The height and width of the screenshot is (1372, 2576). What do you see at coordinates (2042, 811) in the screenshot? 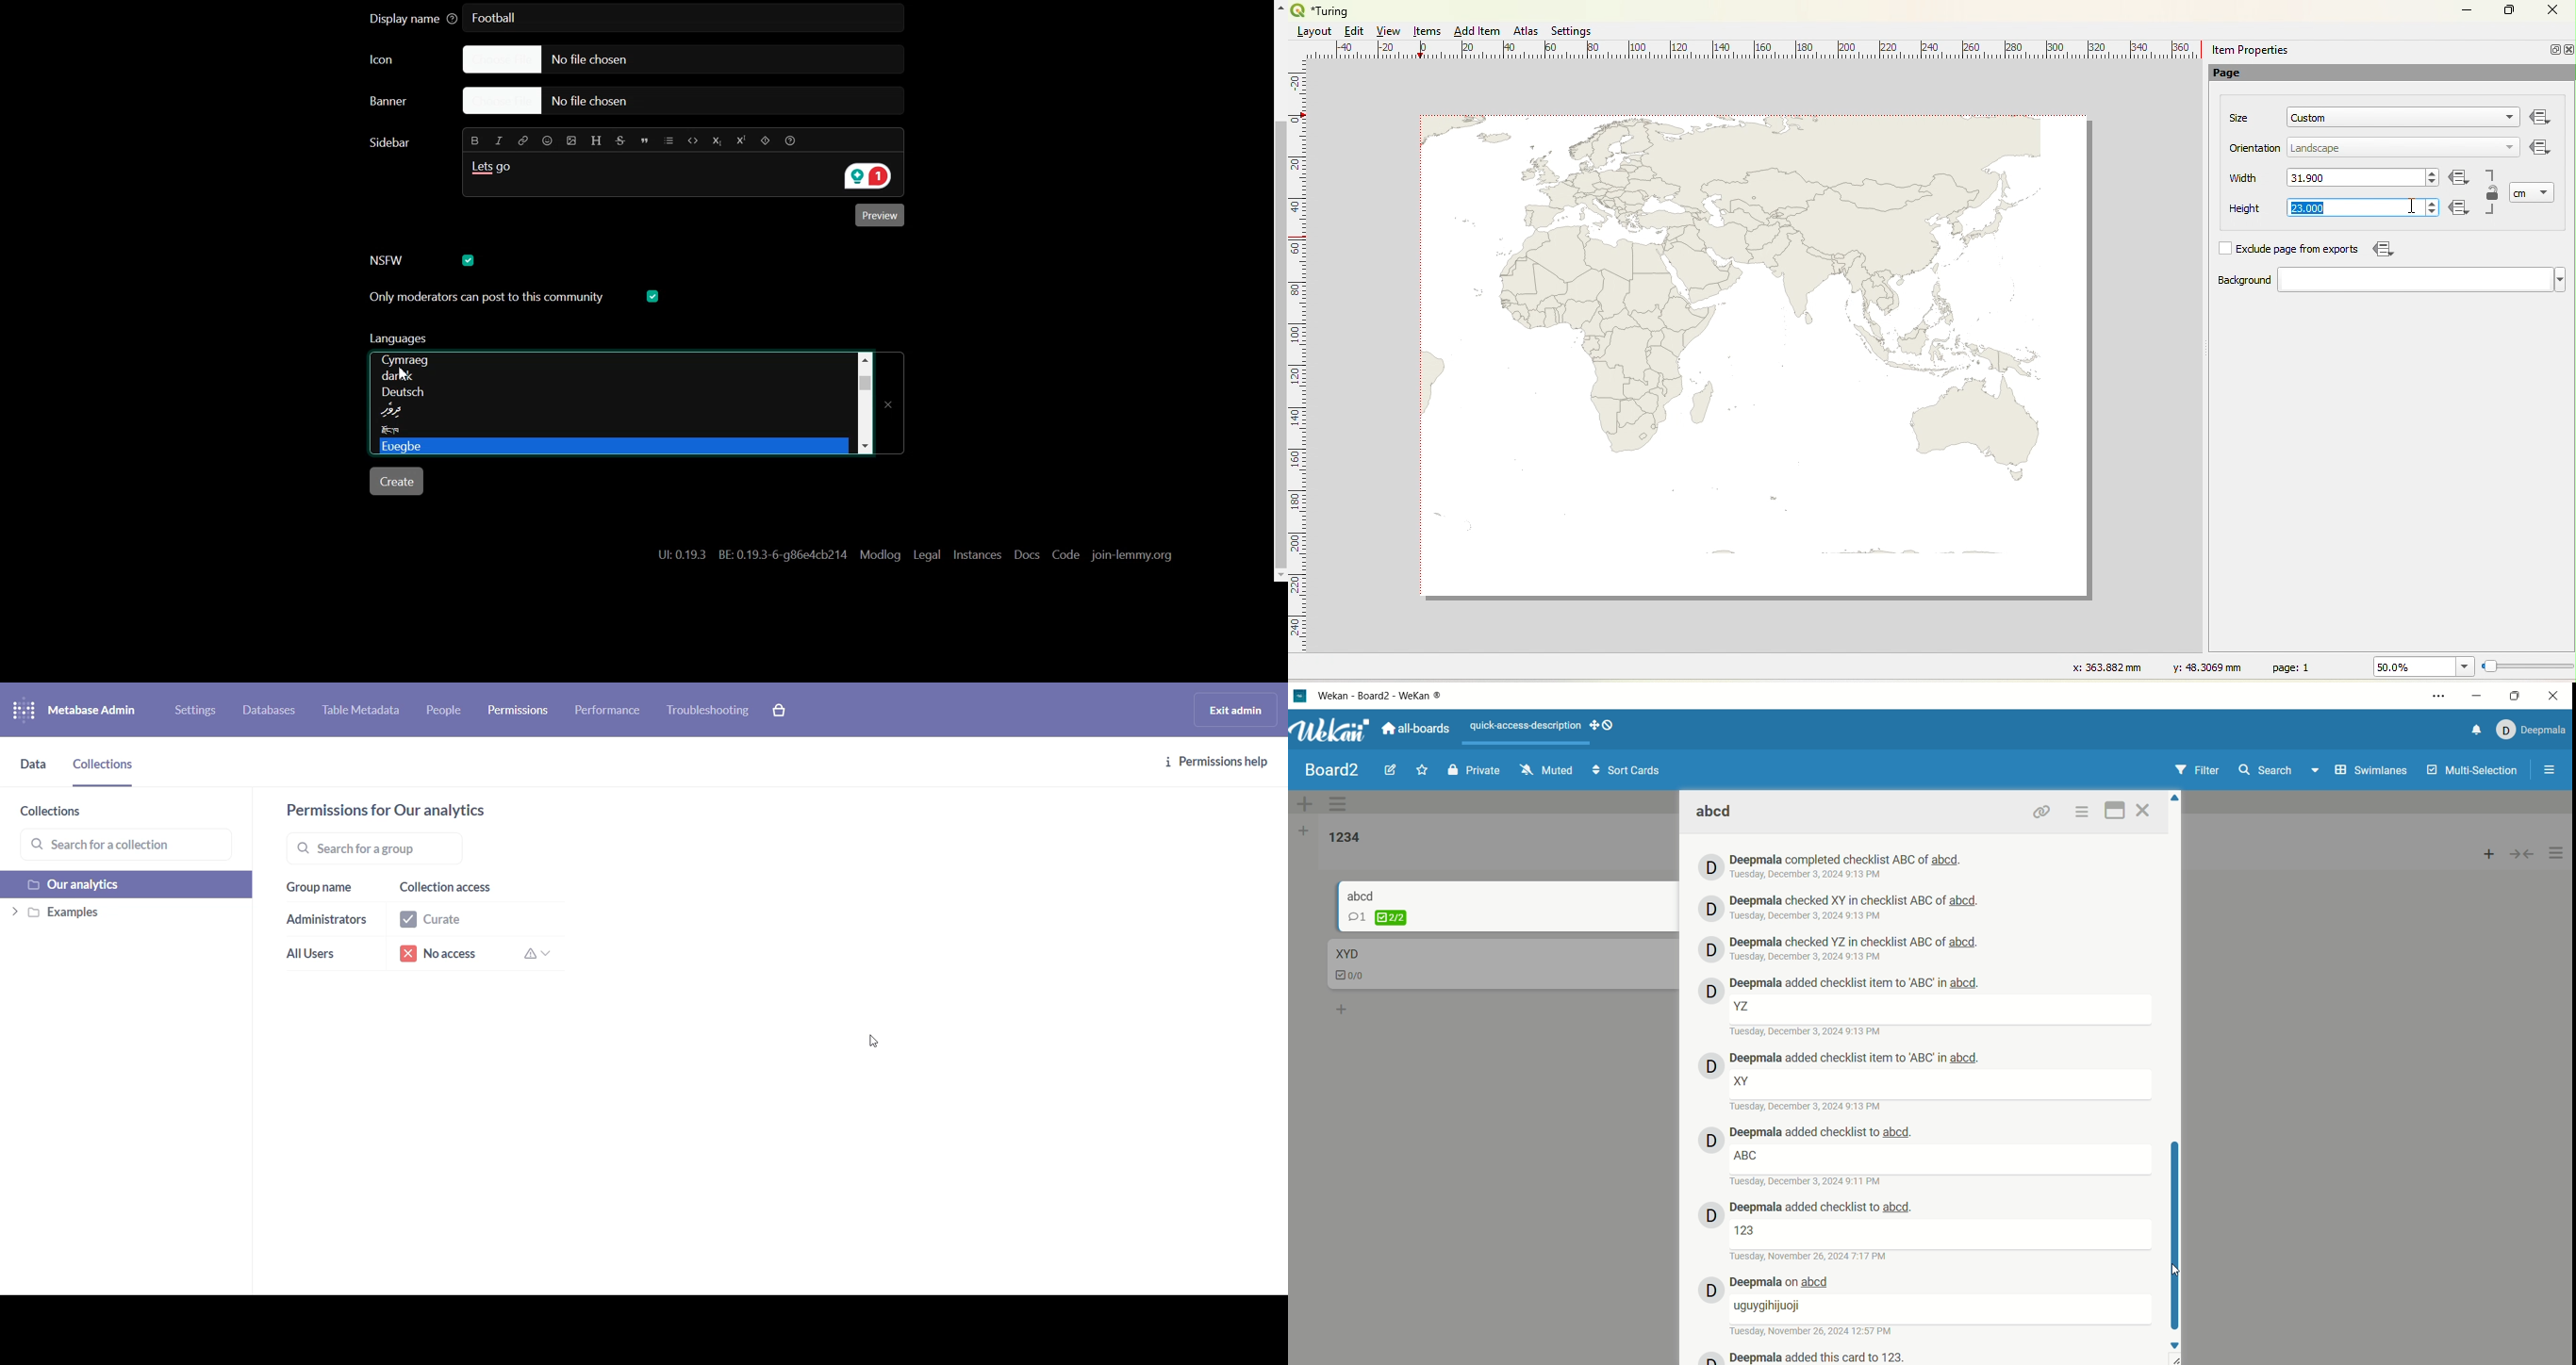
I see `link` at bounding box center [2042, 811].